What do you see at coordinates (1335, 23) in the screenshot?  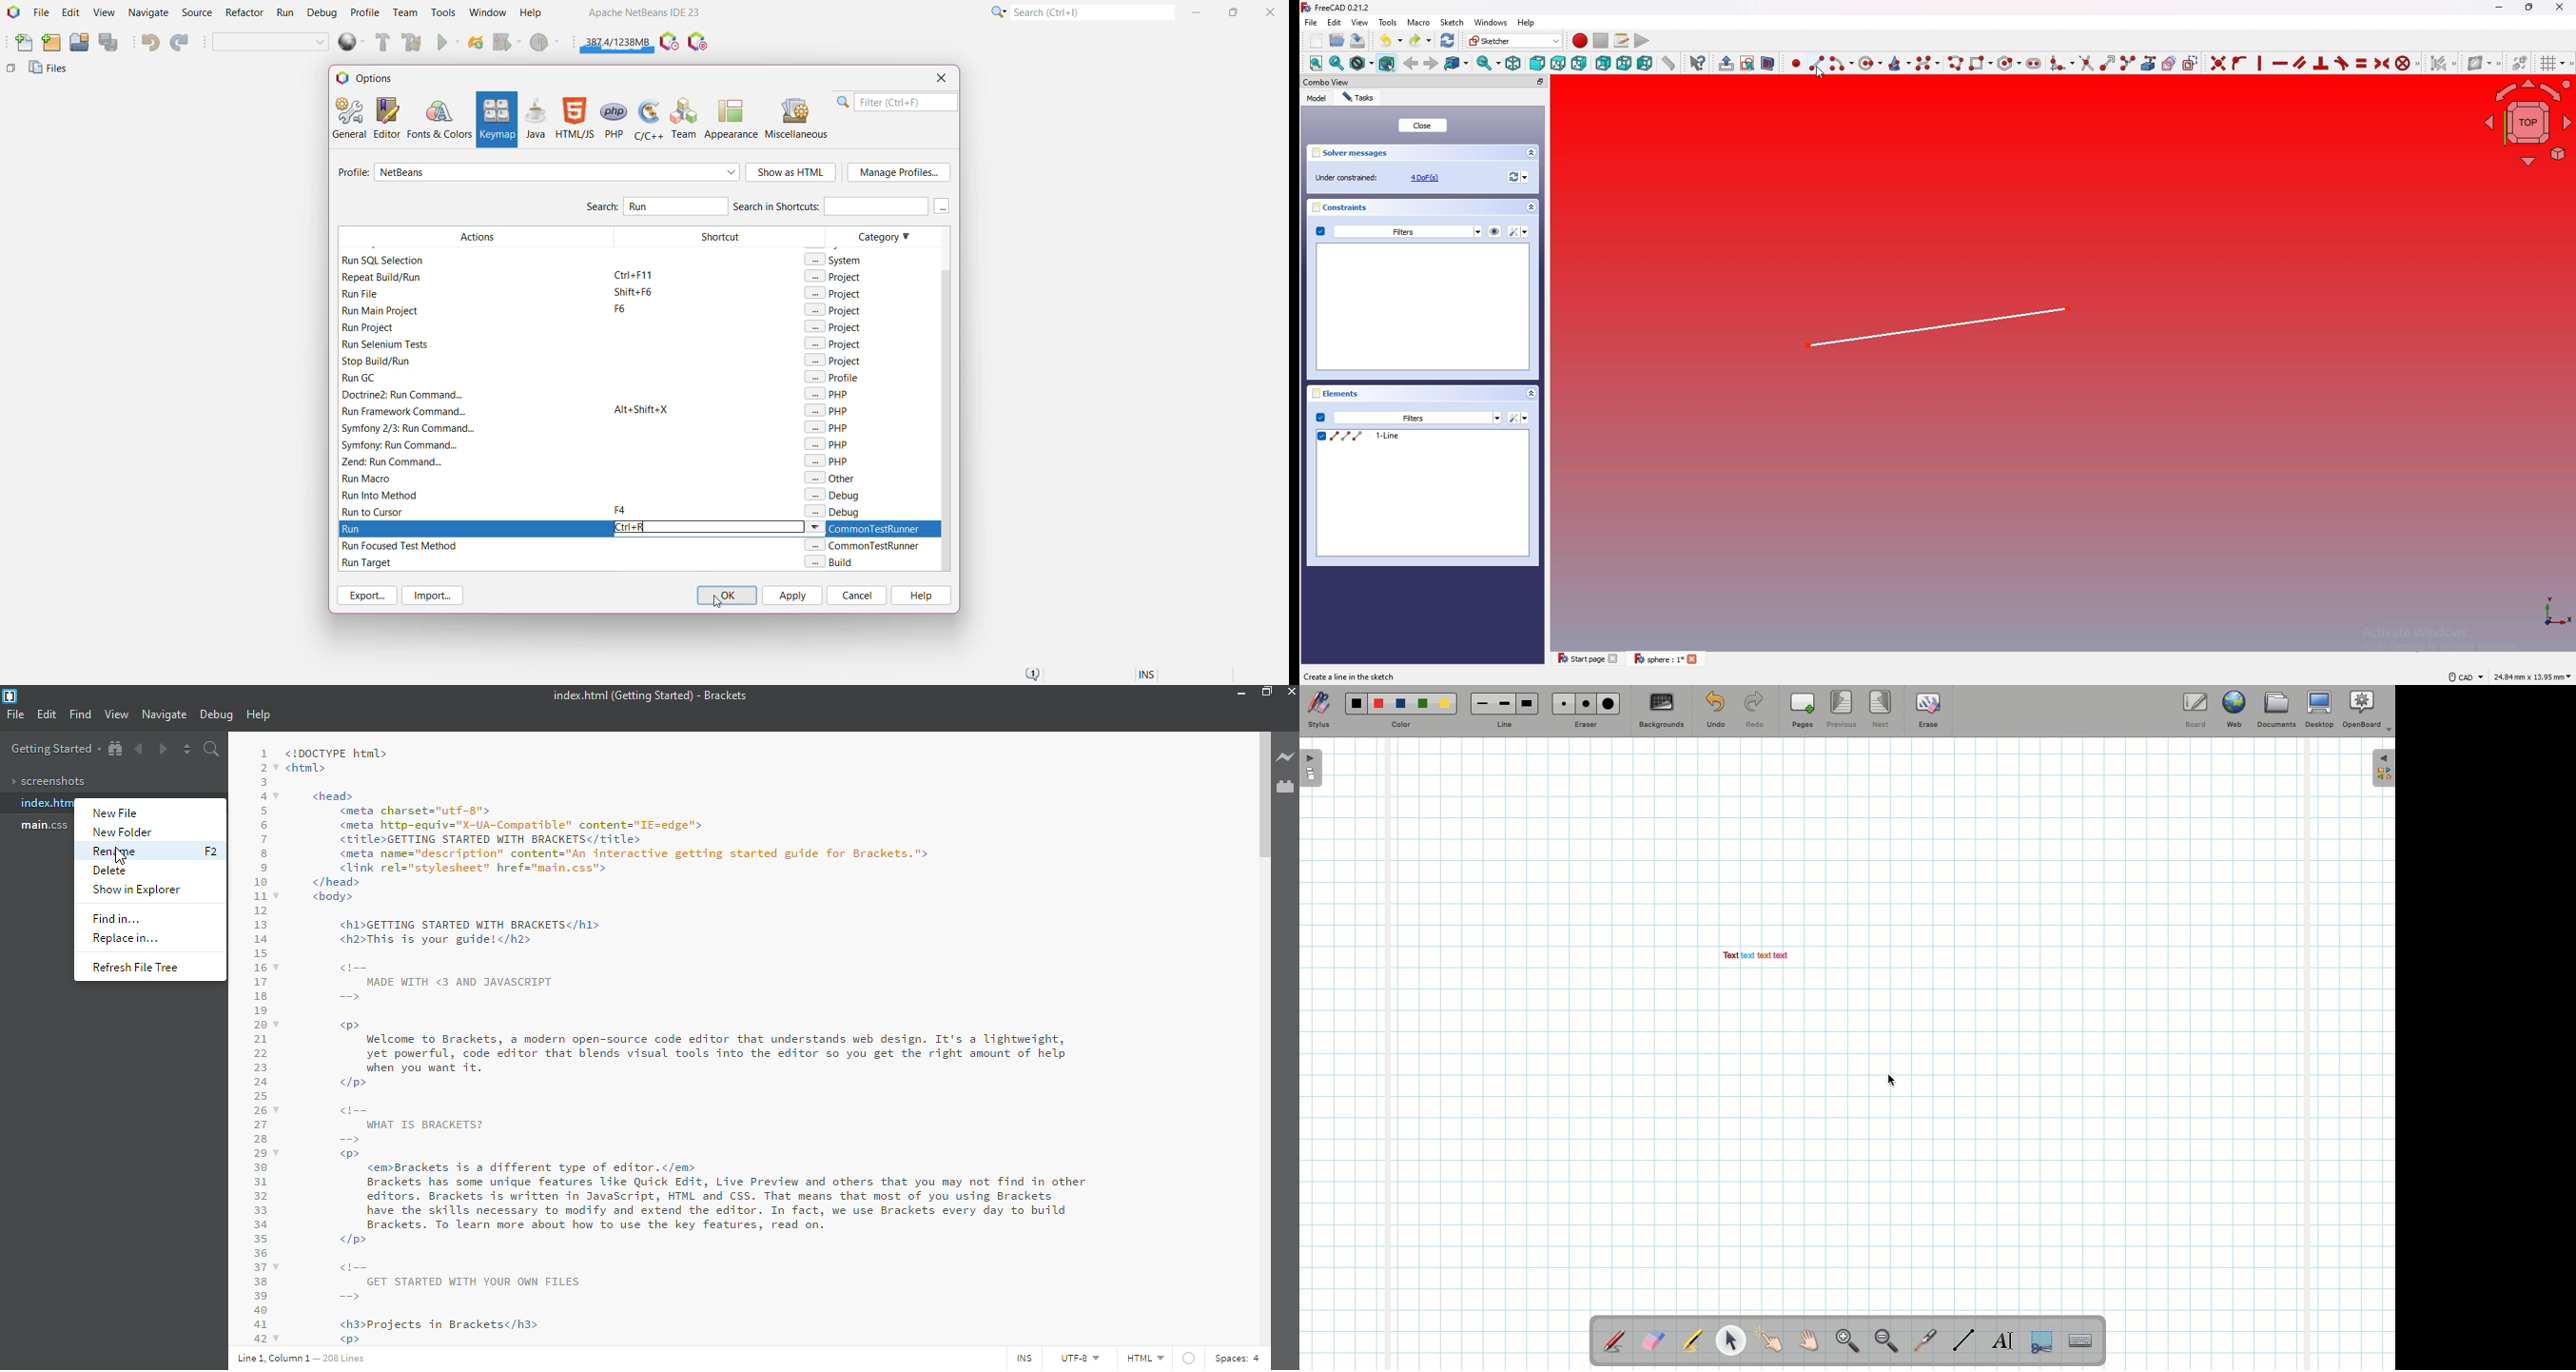 I see `Edit` at bounding box center [1335, 23].